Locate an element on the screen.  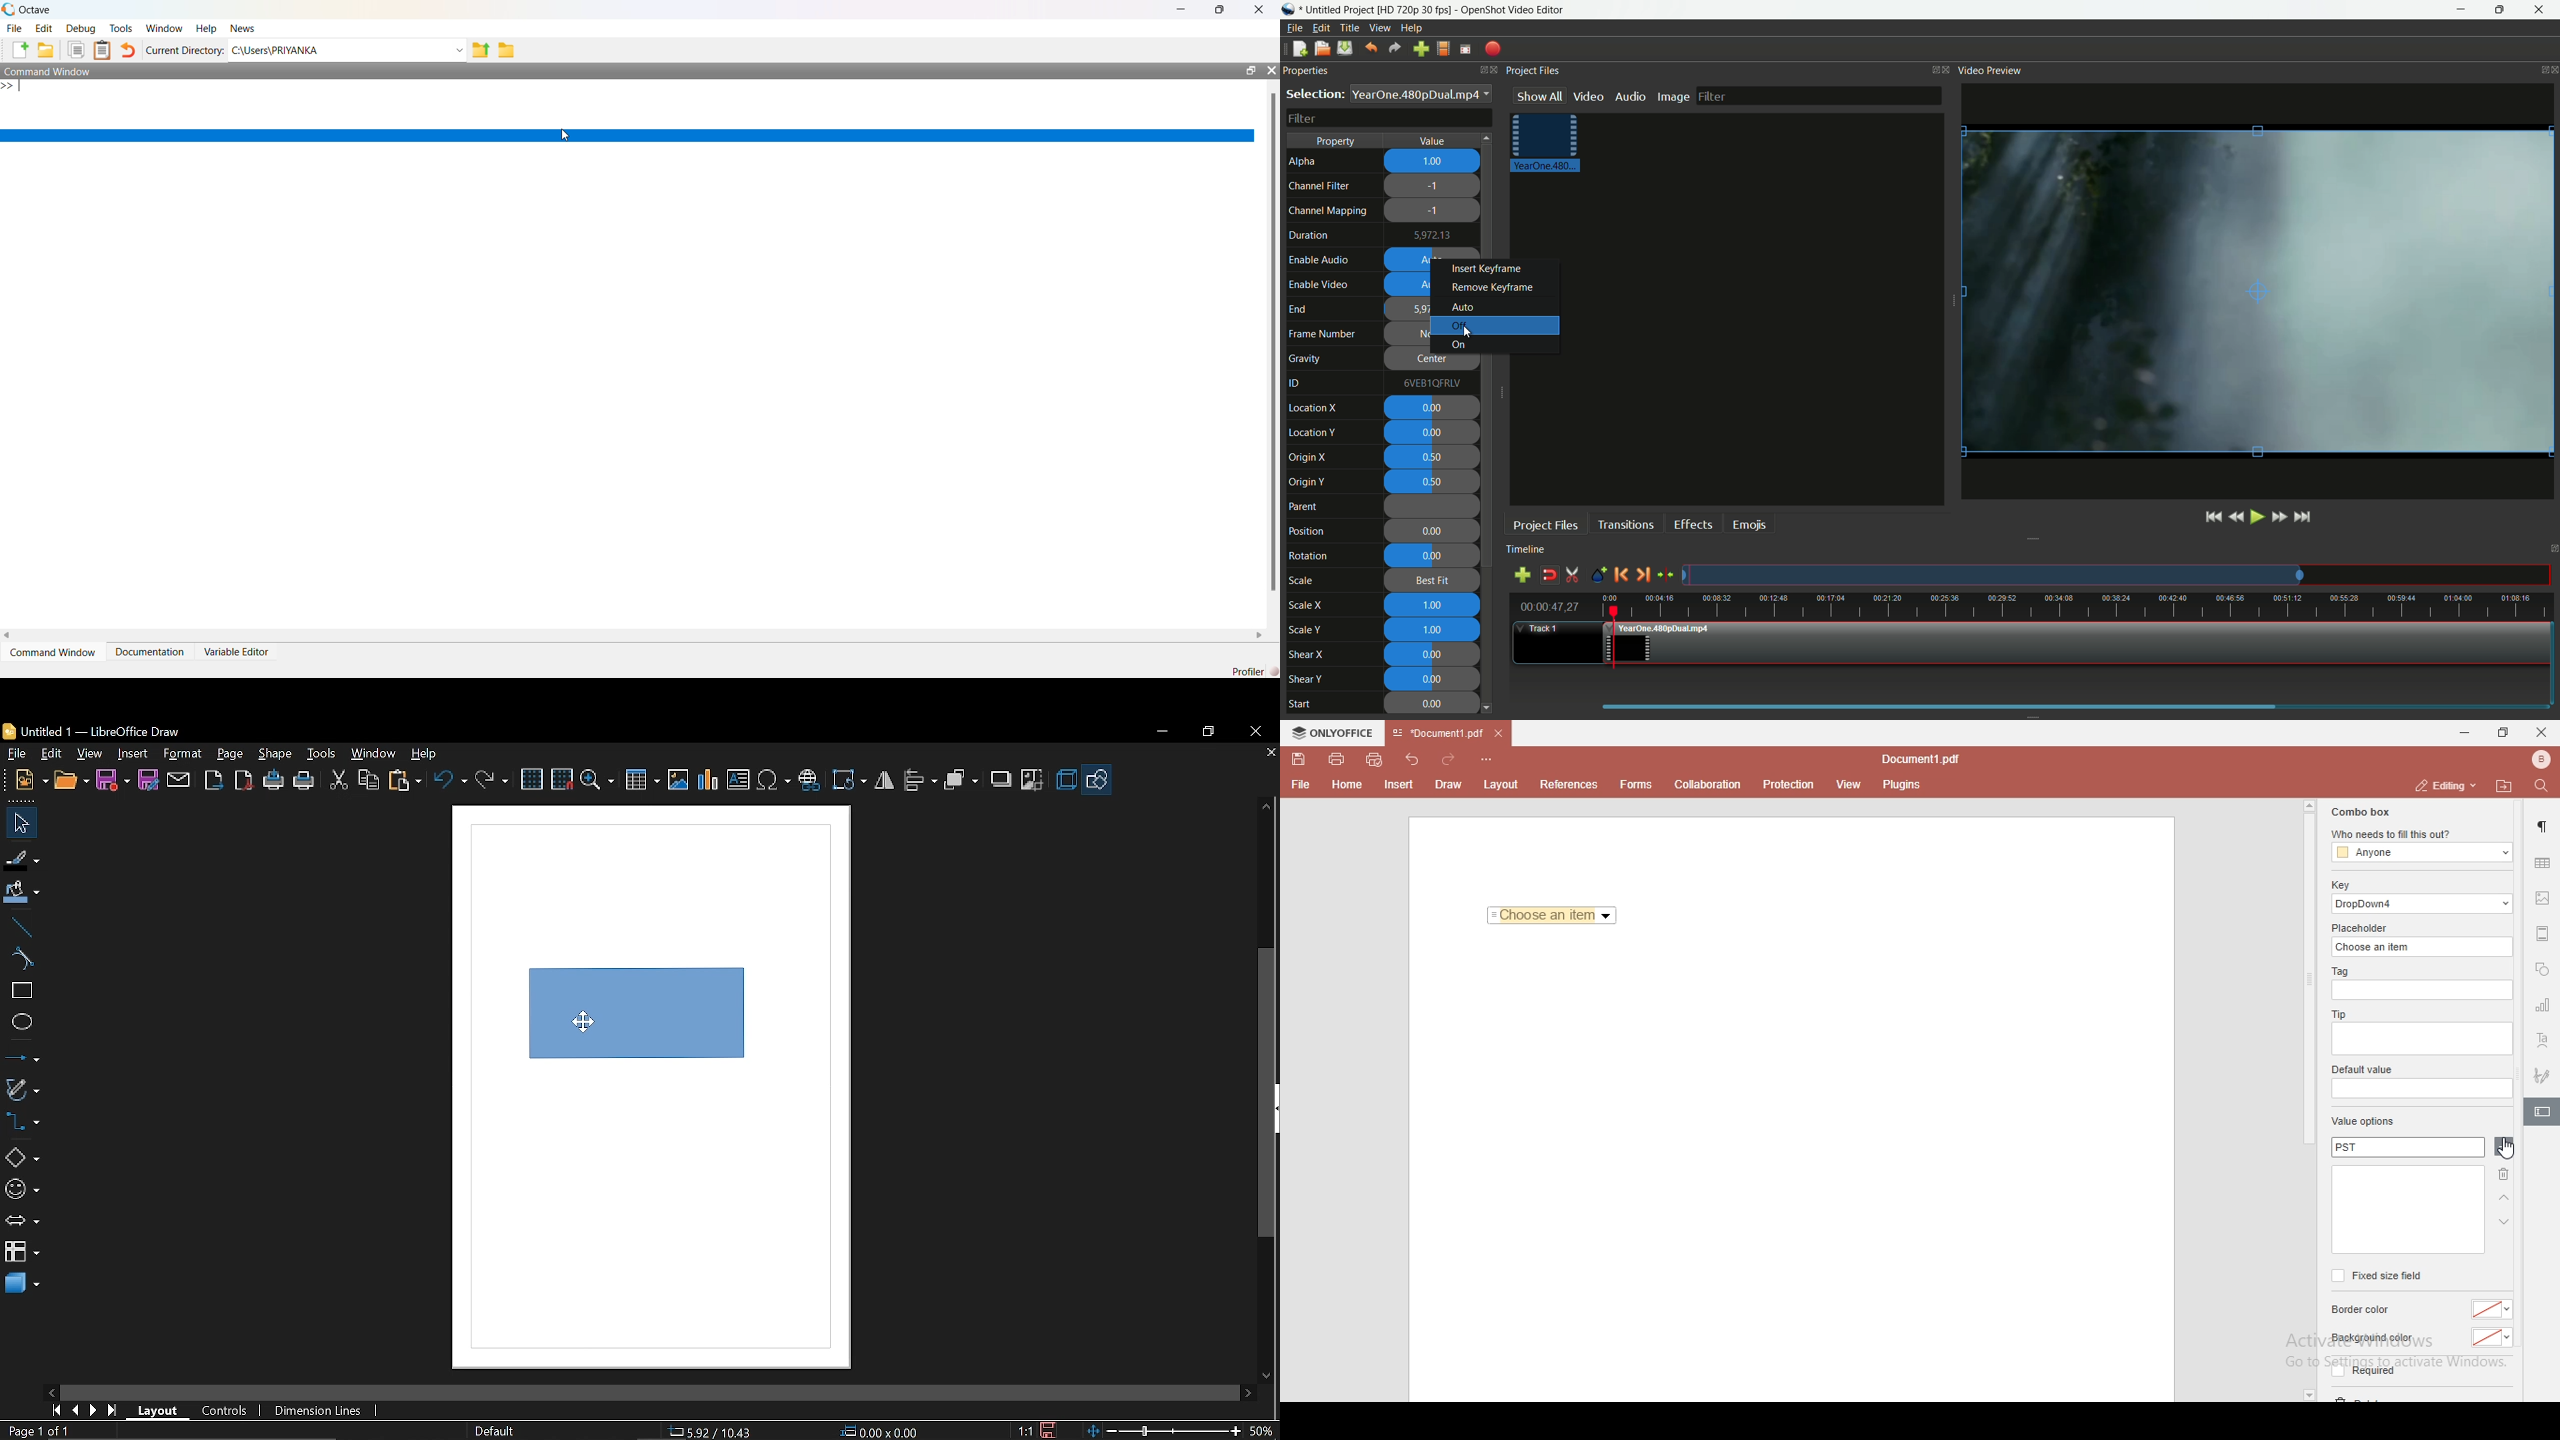
Cut is located at coordinates (338, 781).